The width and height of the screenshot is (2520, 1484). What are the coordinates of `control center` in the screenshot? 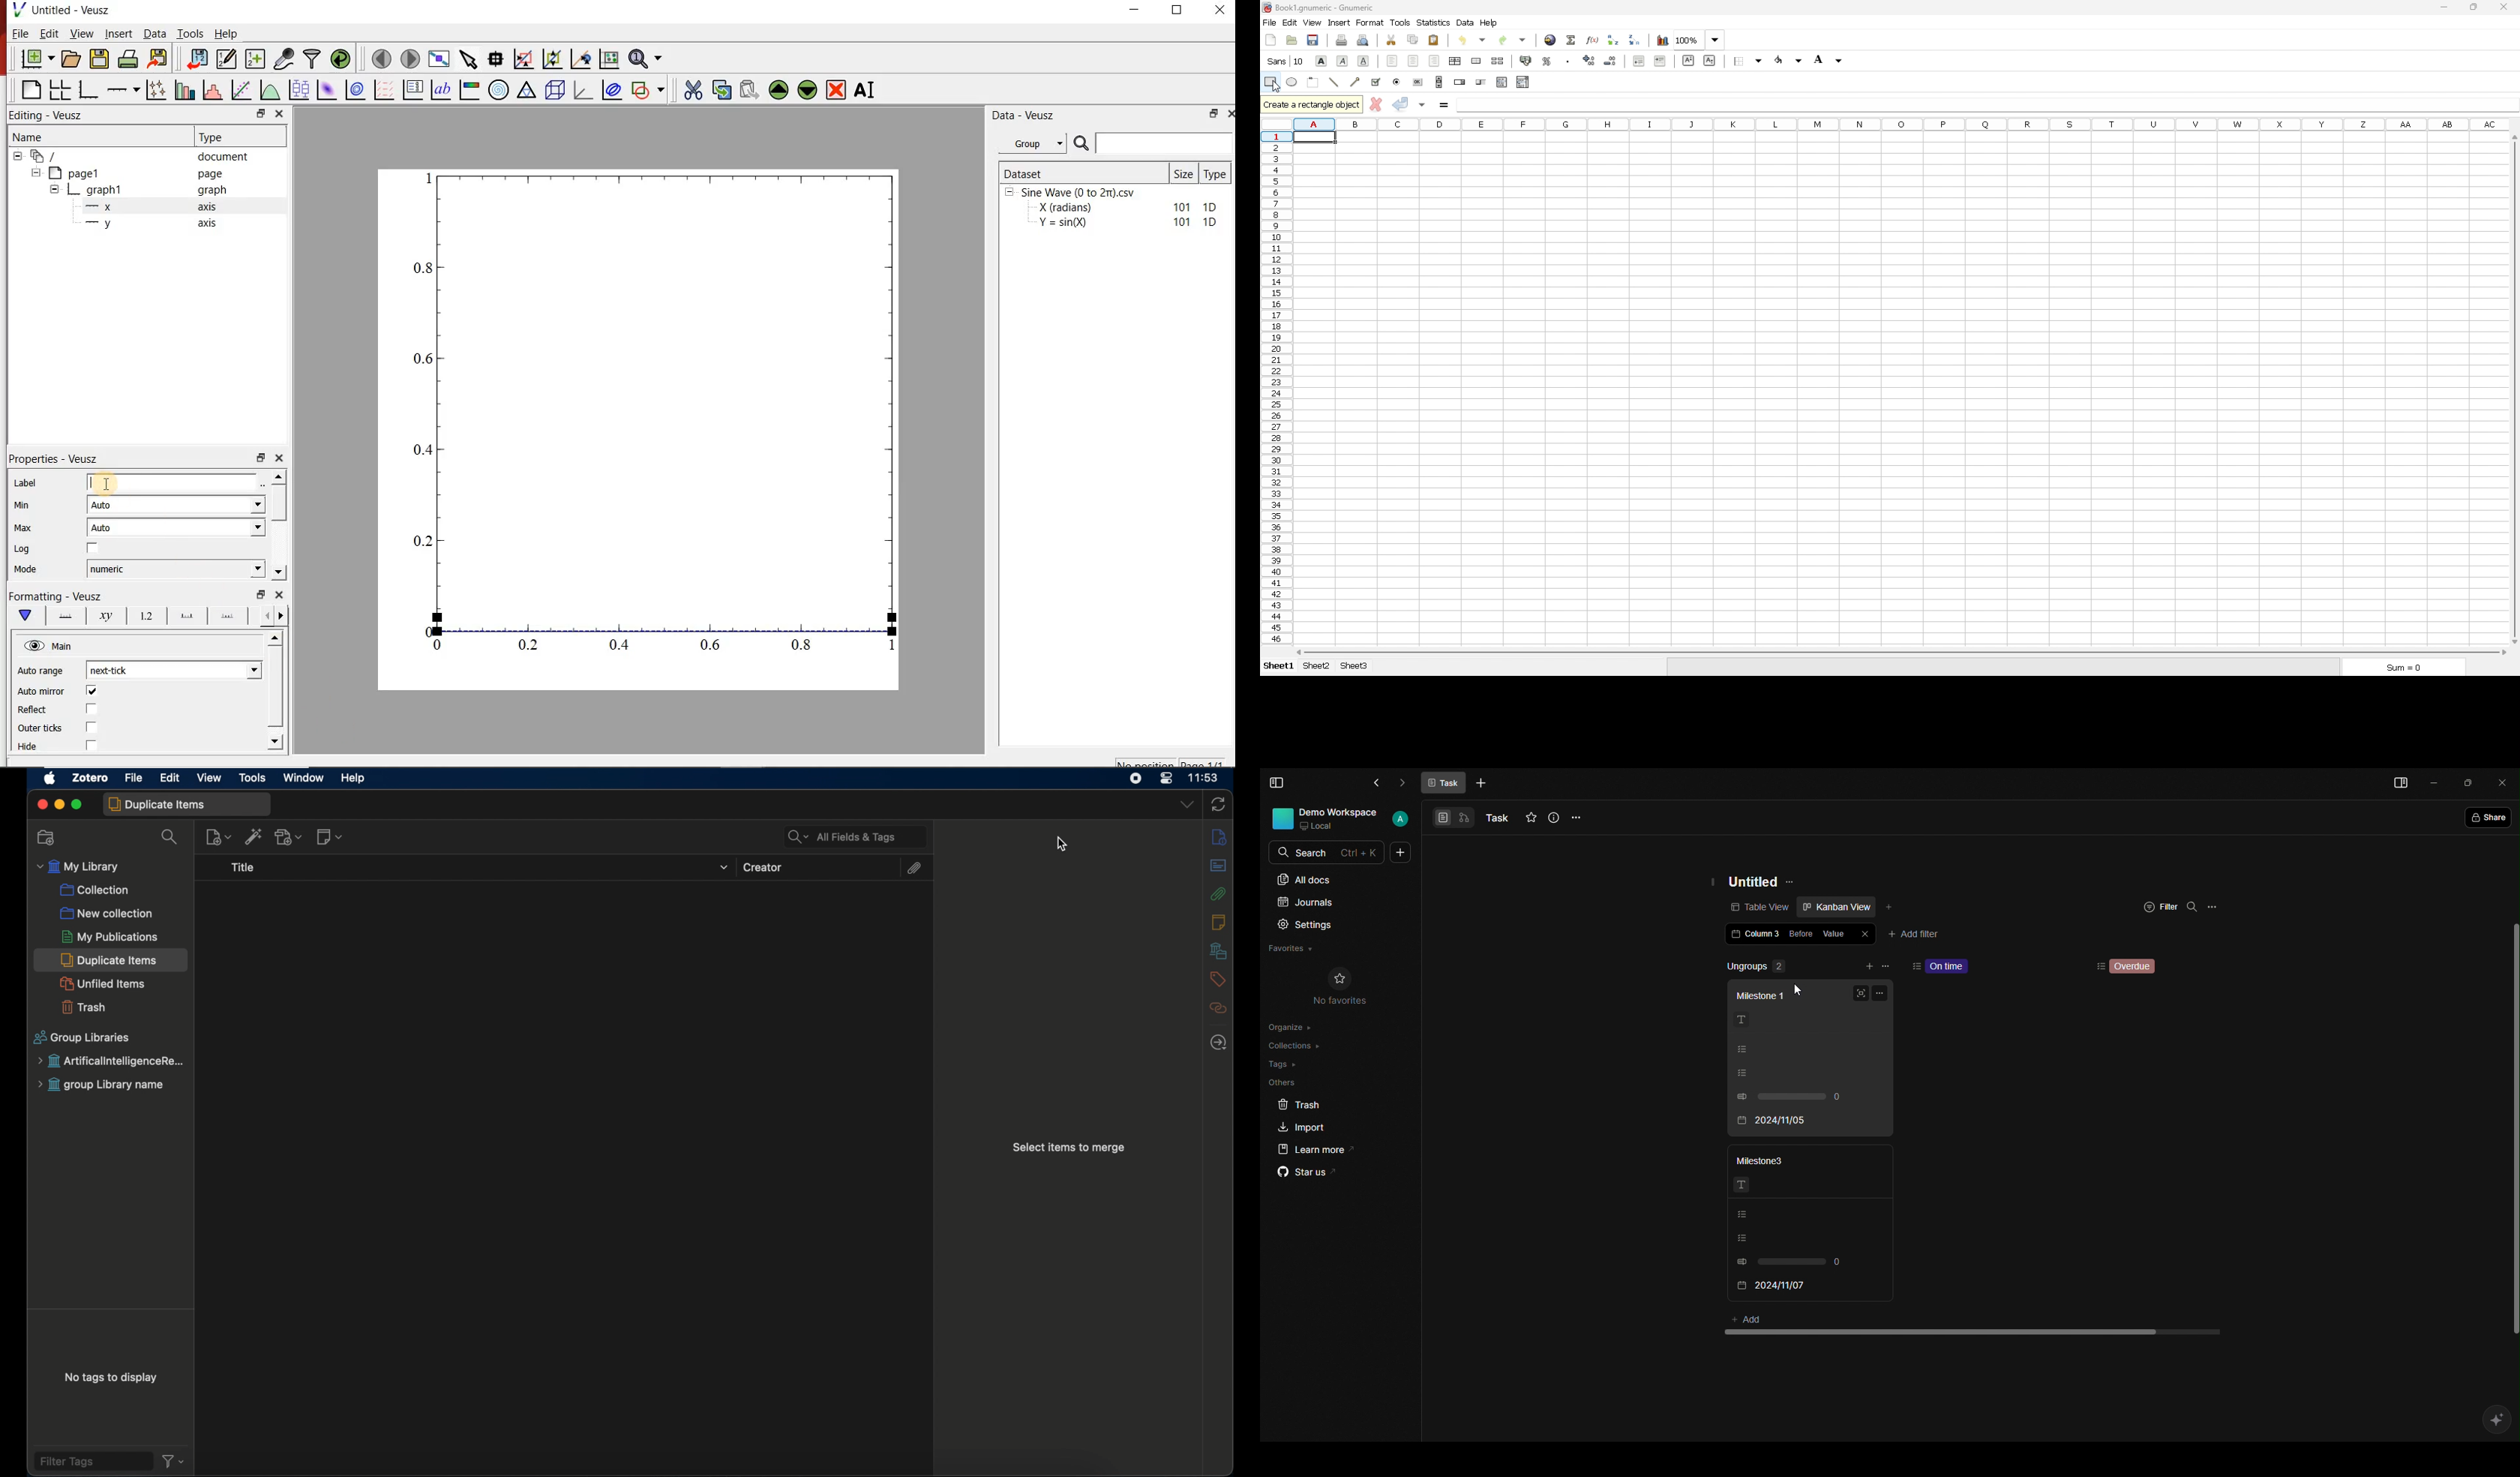 It's located at (1166, 779).